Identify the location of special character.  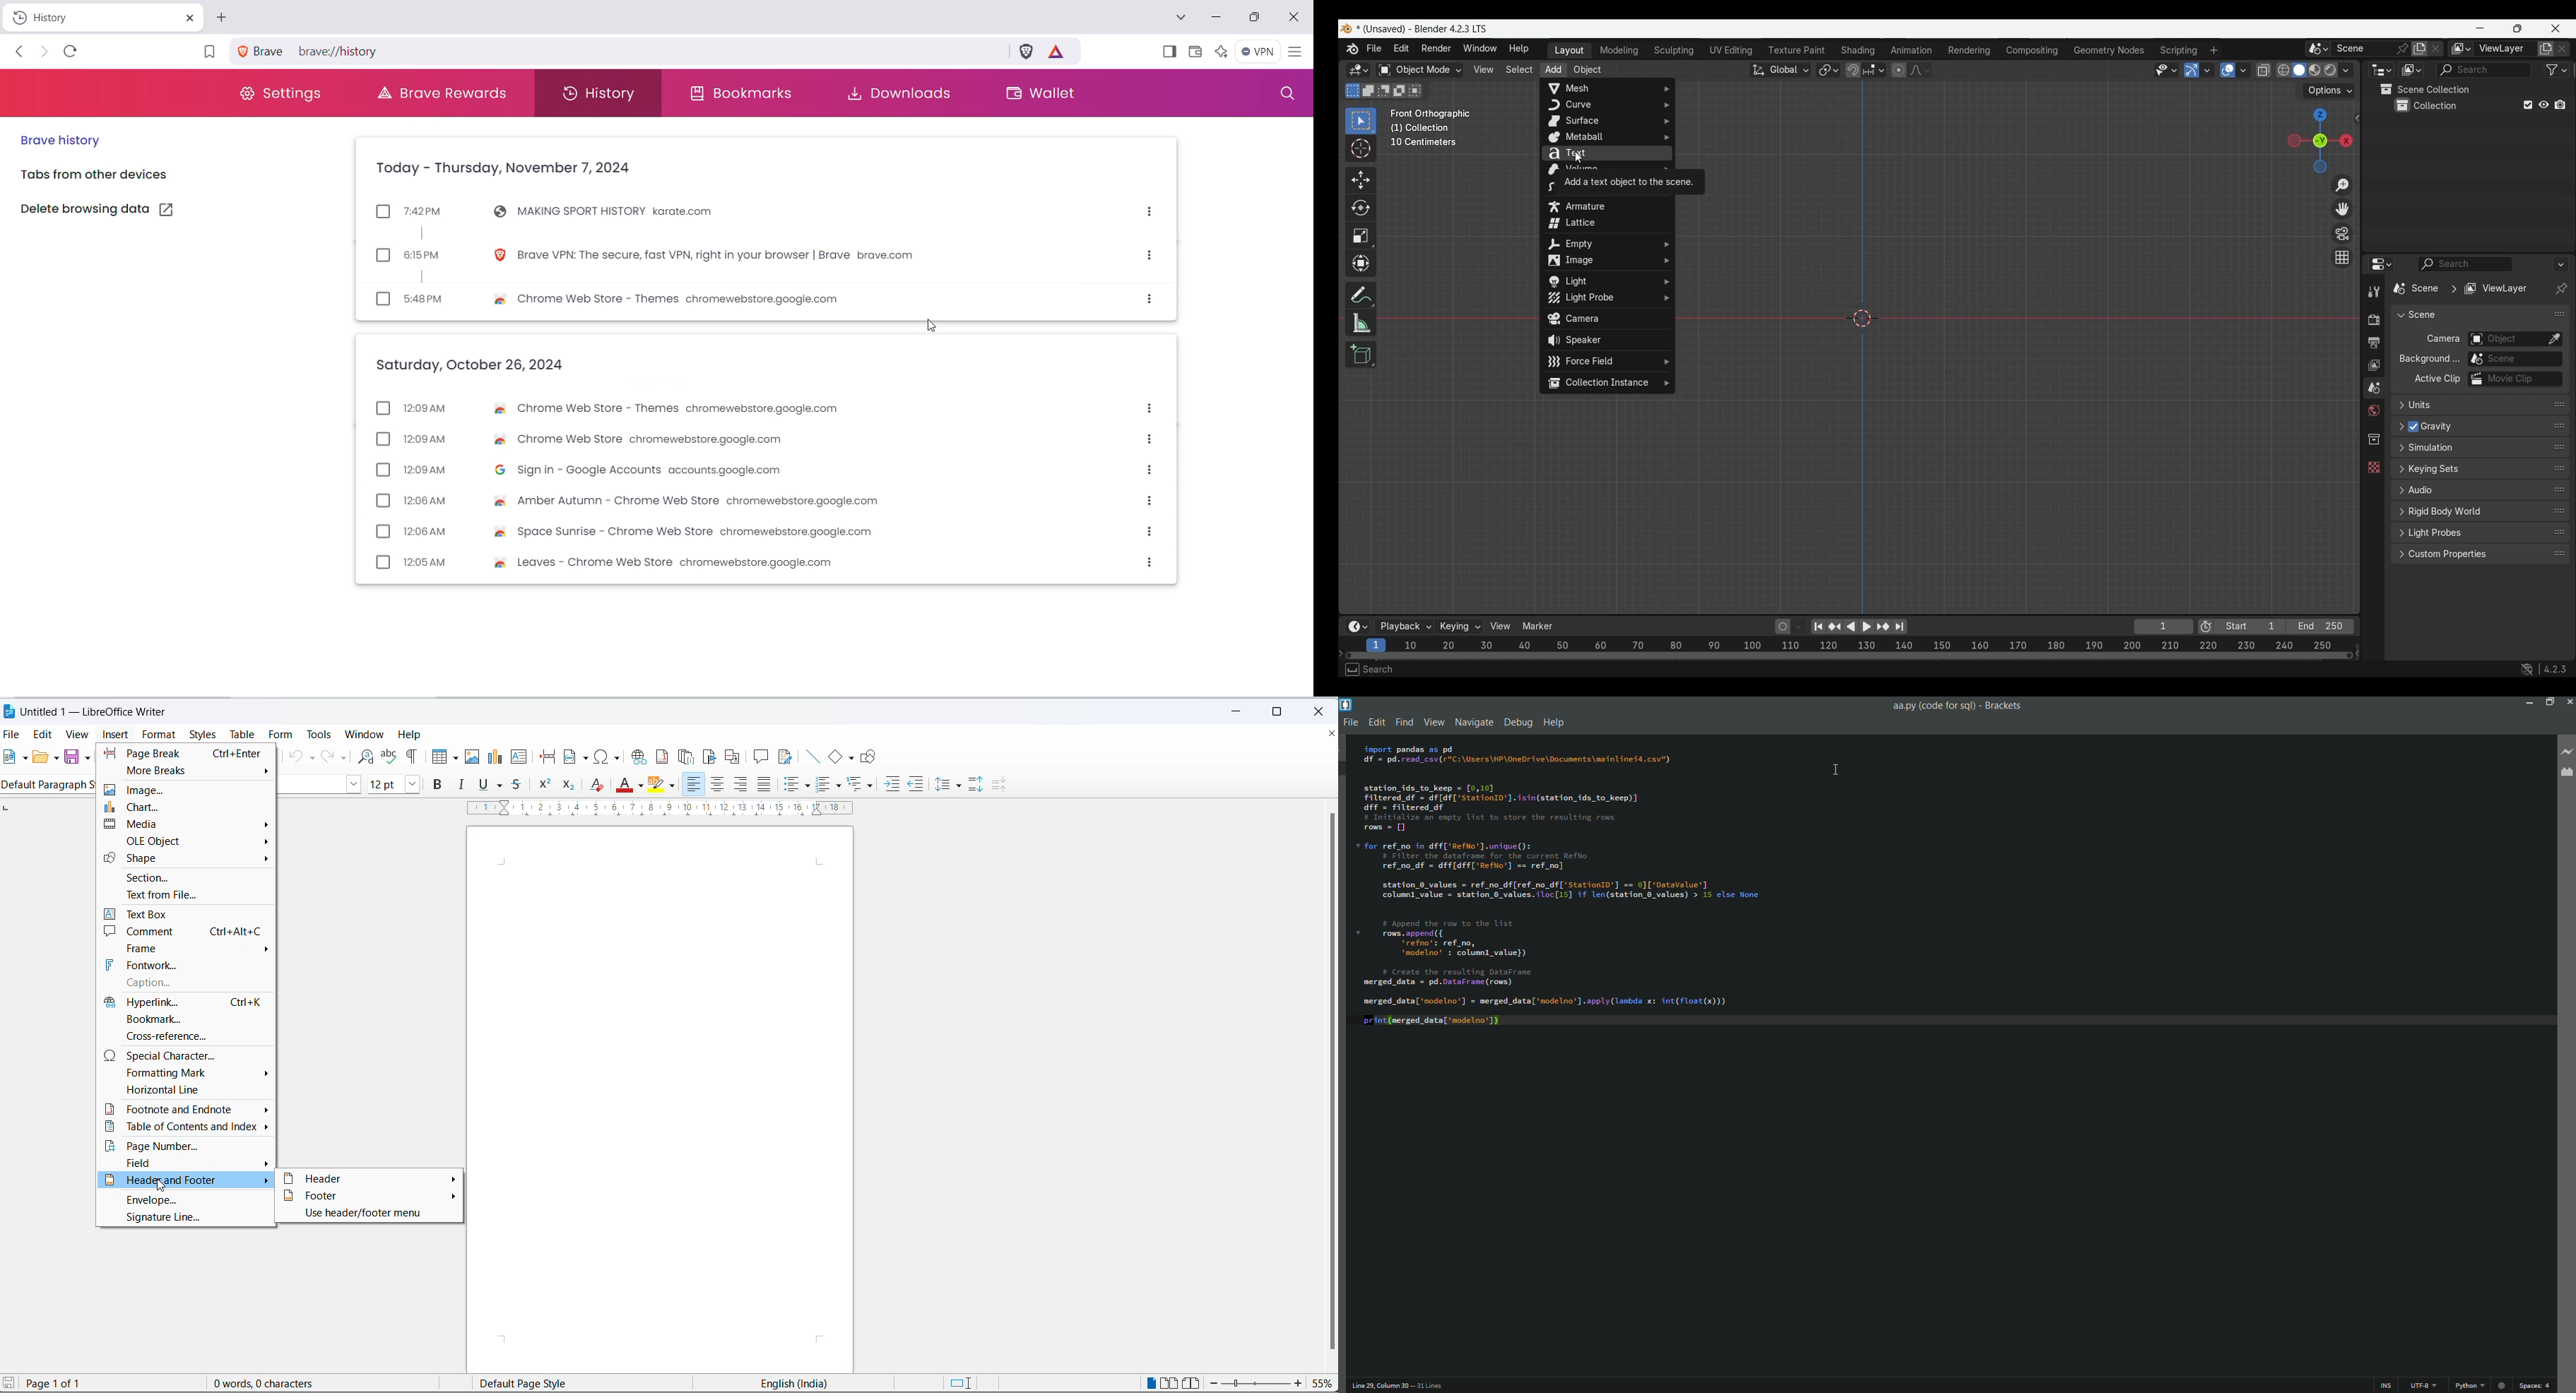
(189, 1054).